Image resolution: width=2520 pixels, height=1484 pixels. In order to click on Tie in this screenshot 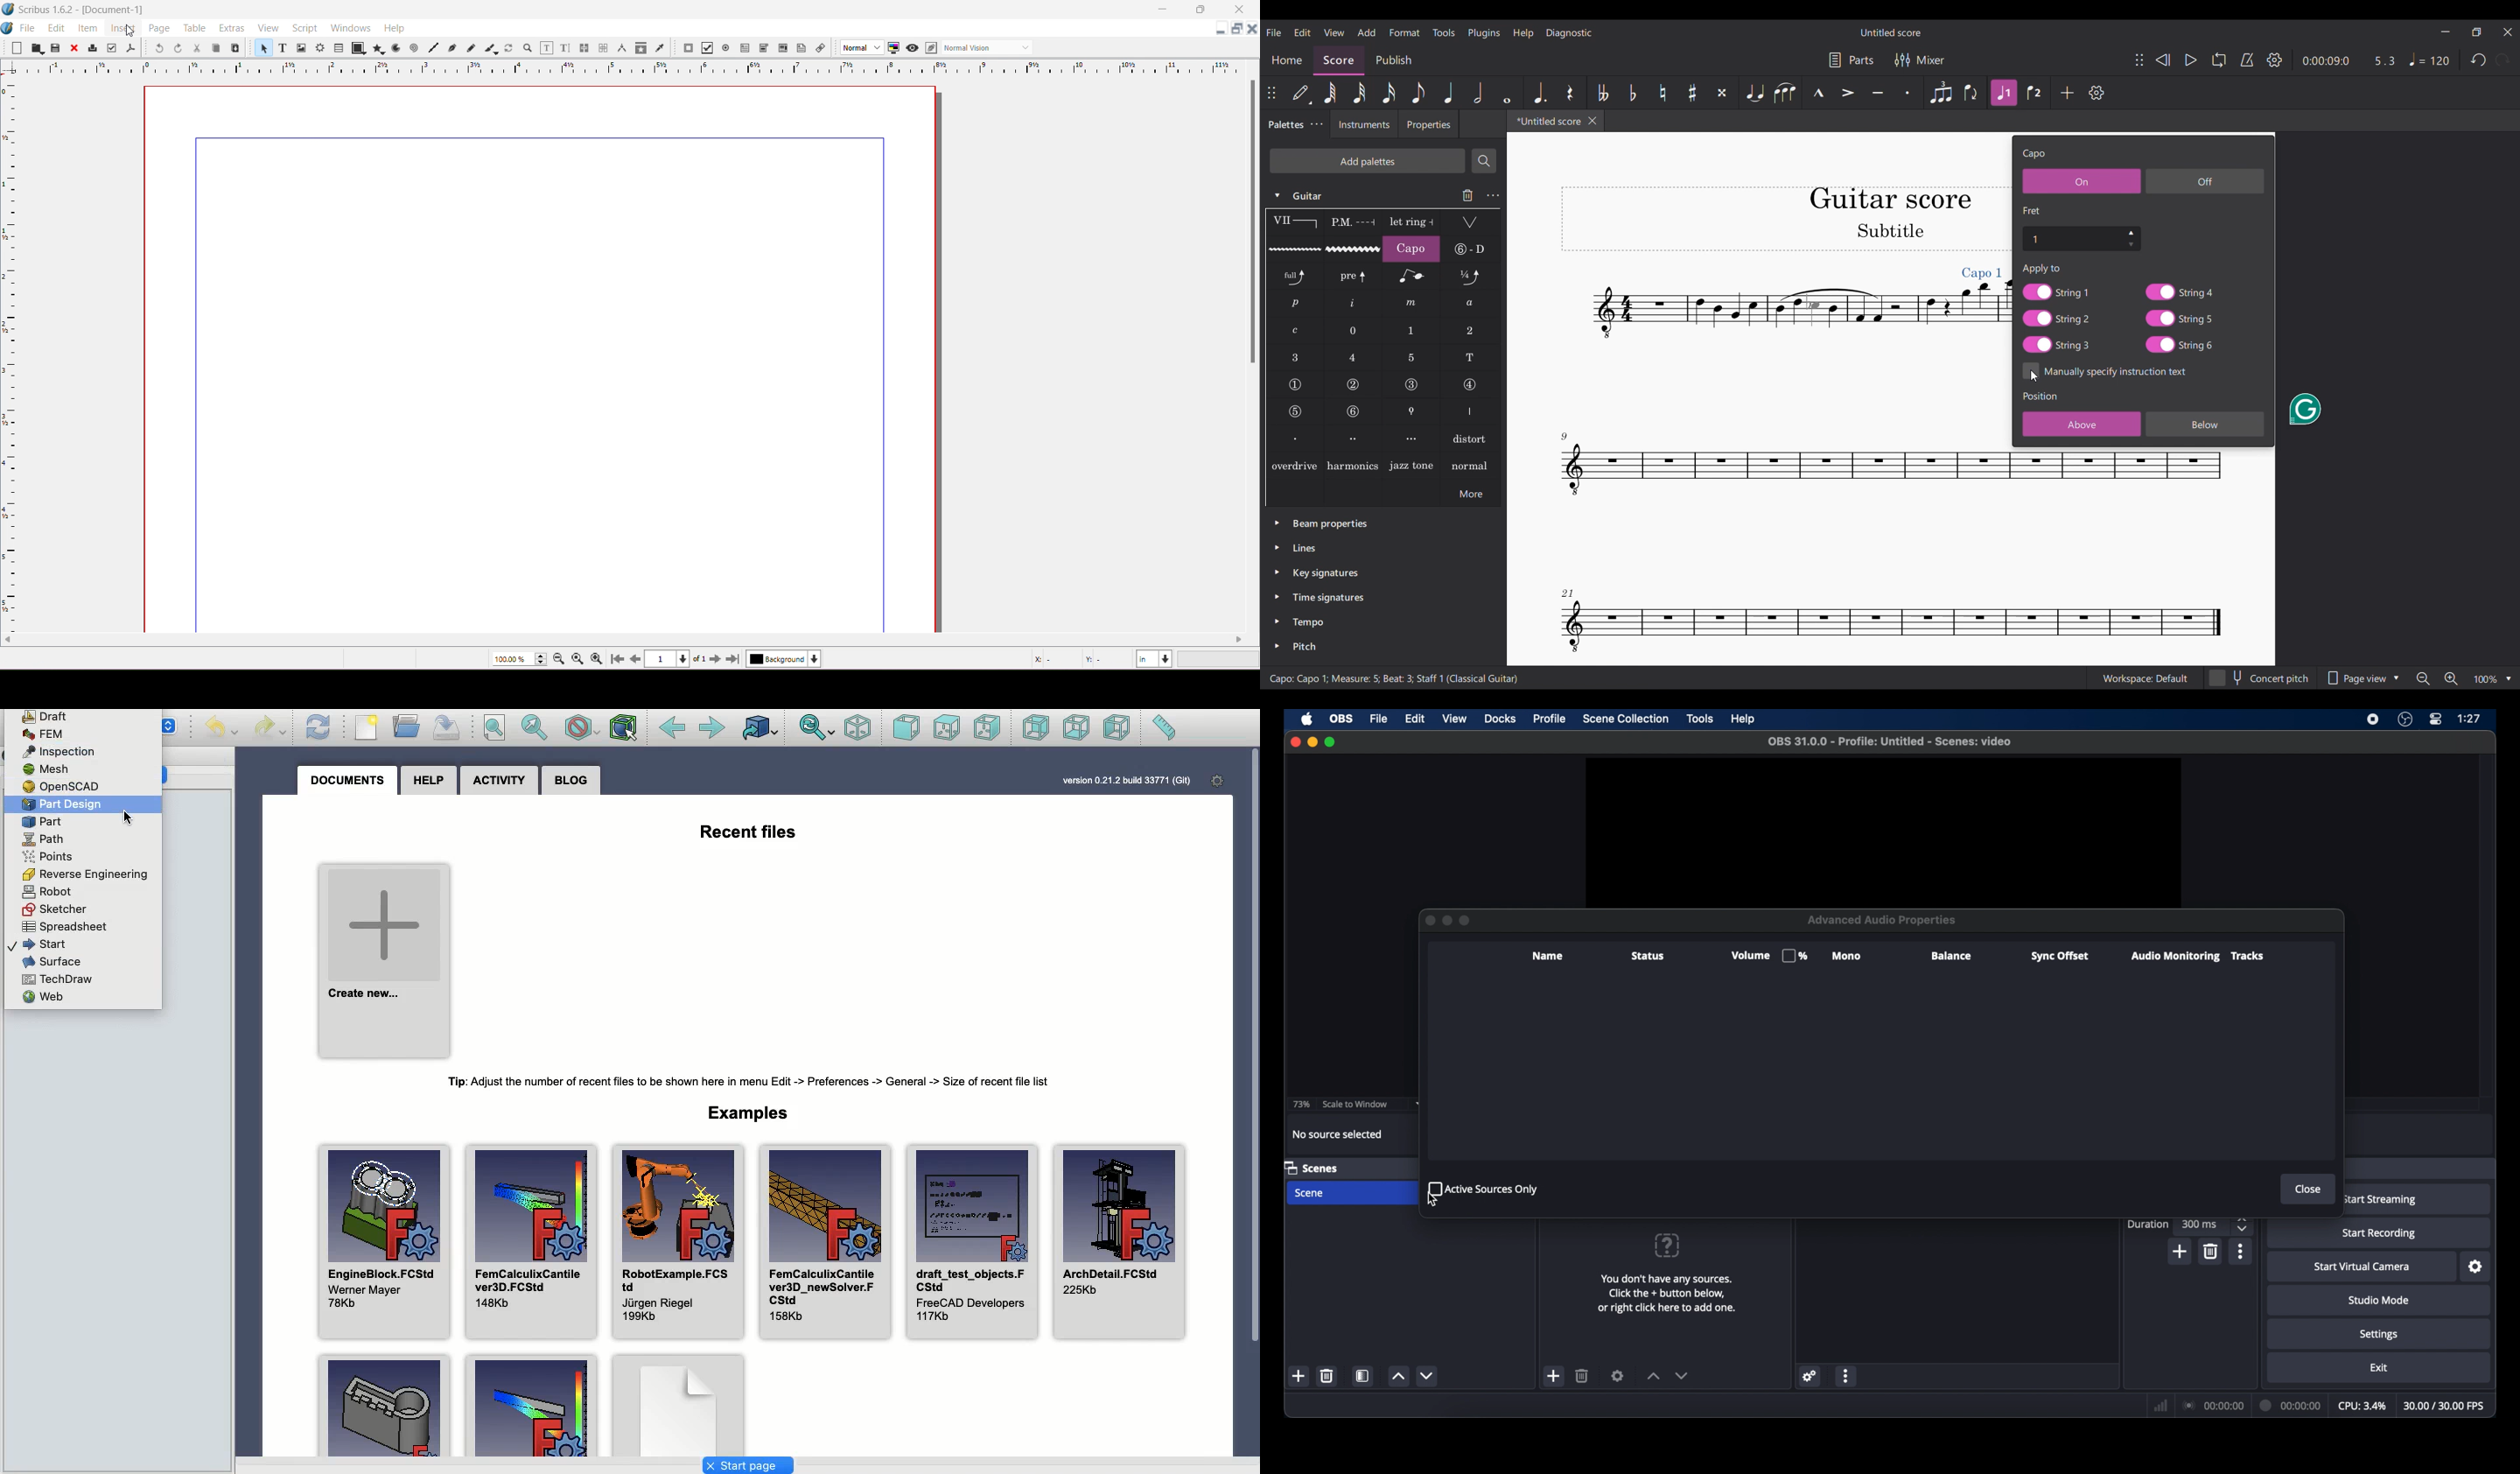, I will do `click(1754, 93)`.